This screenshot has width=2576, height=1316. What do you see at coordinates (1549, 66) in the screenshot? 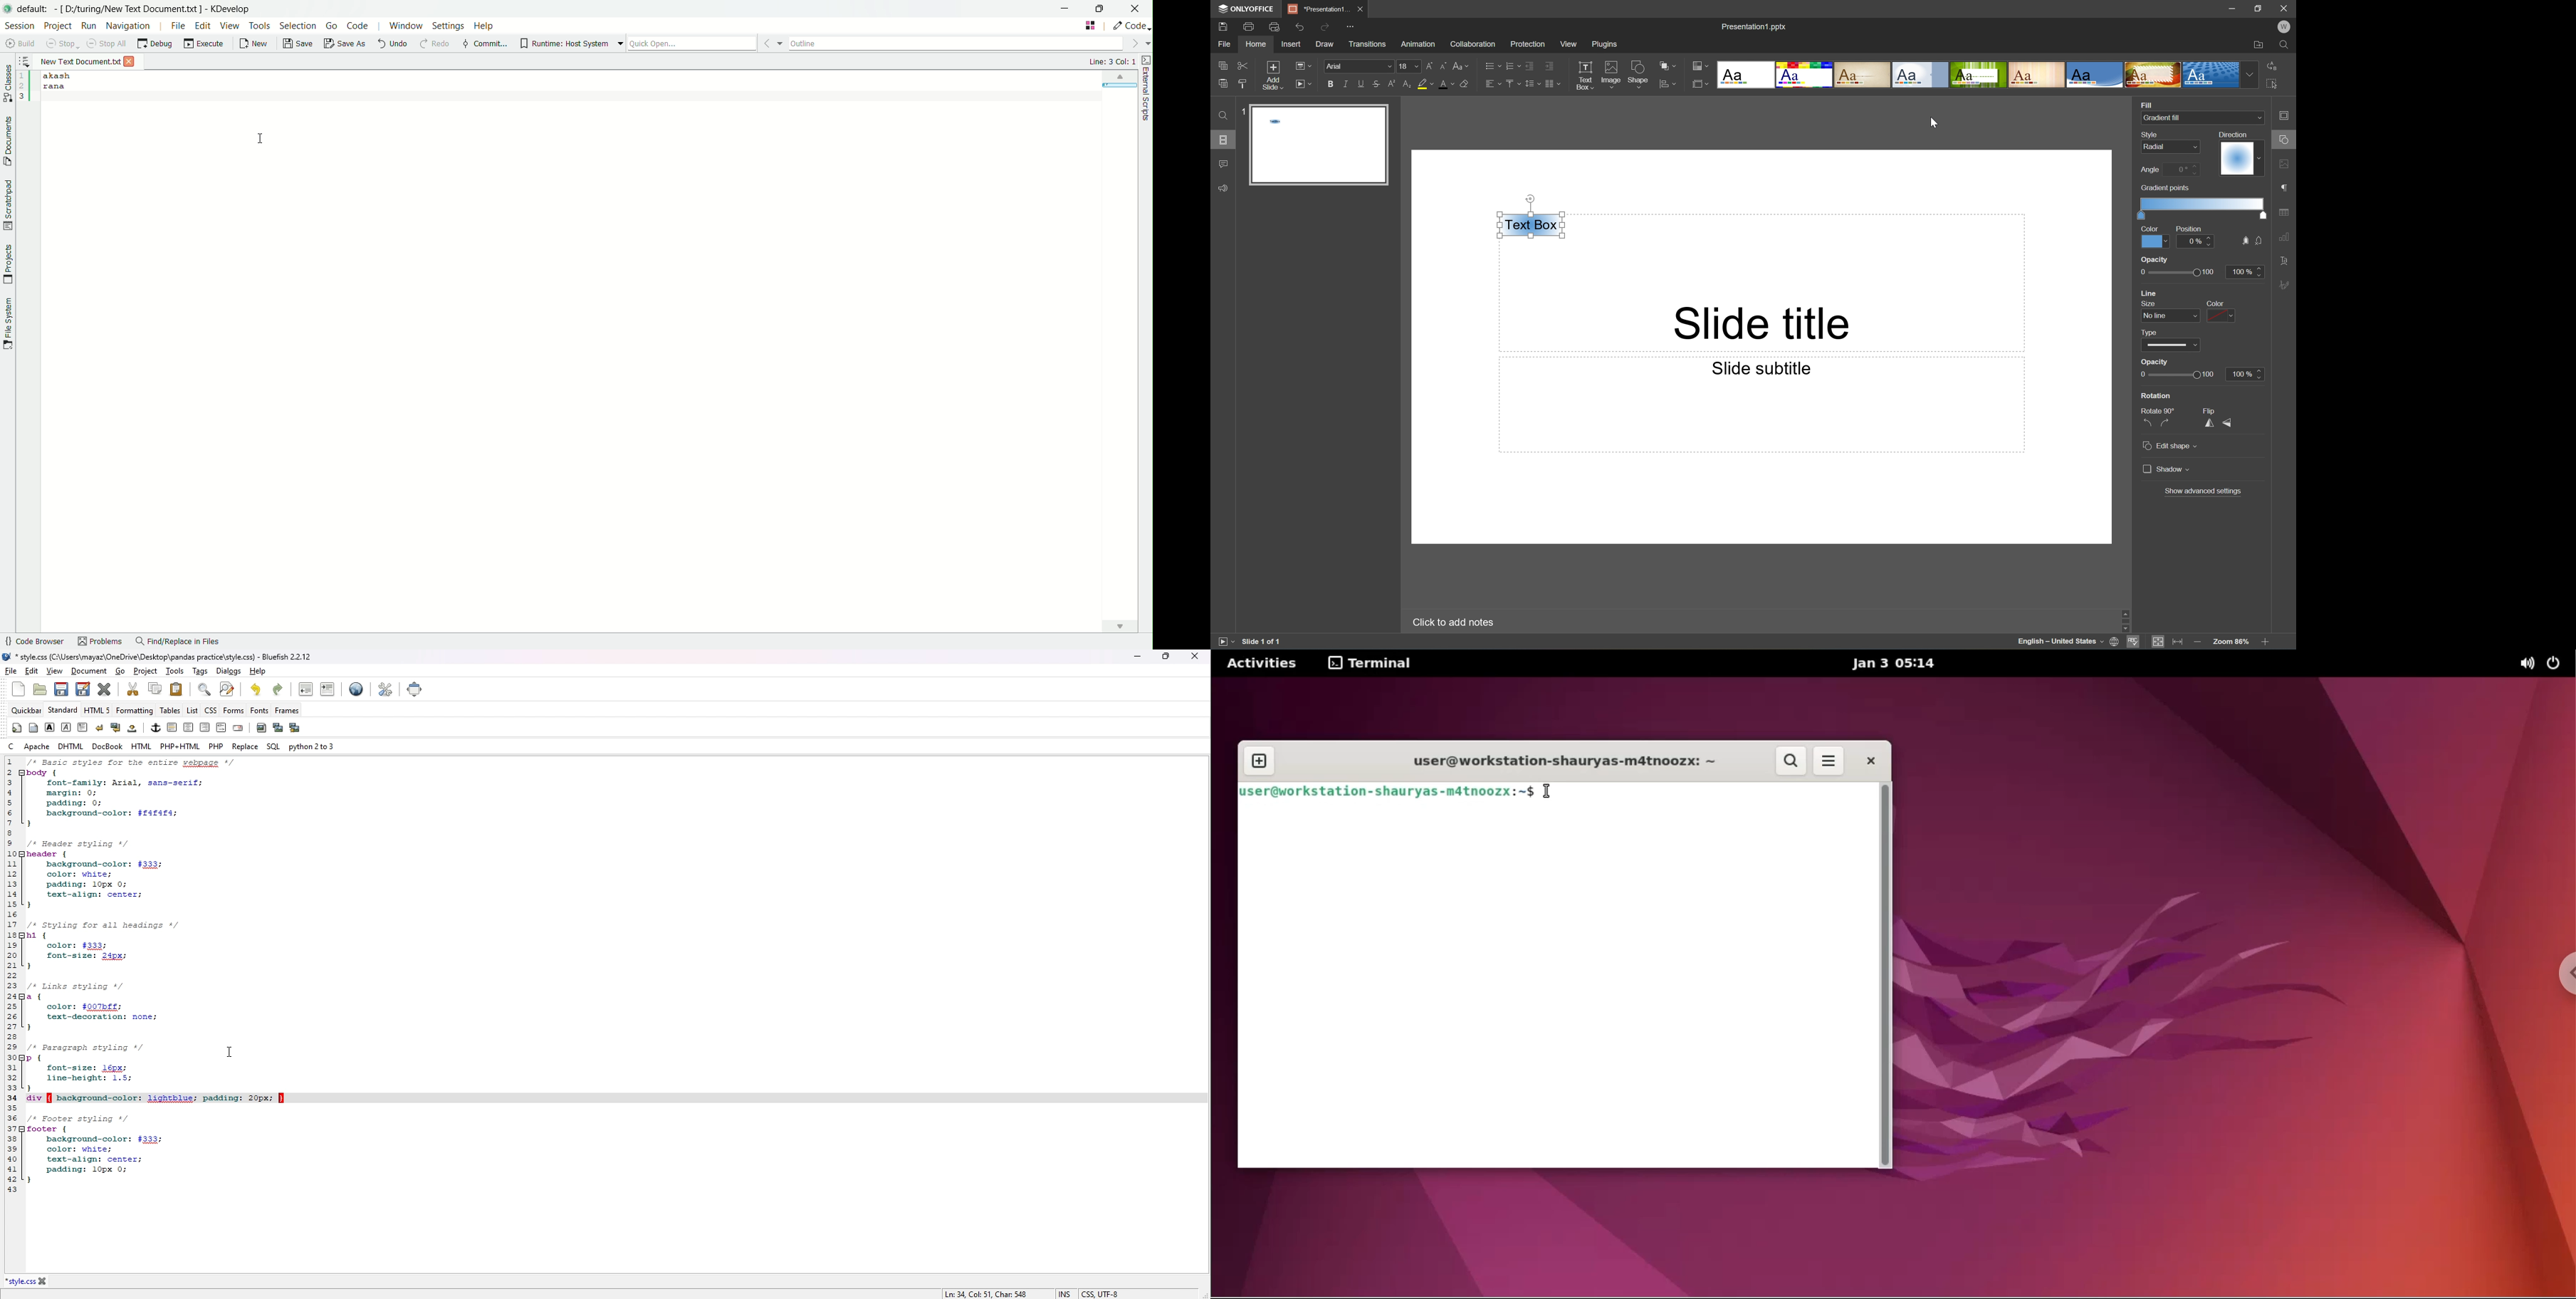
I see `Increase indent` at bounding box center [1549, 66].